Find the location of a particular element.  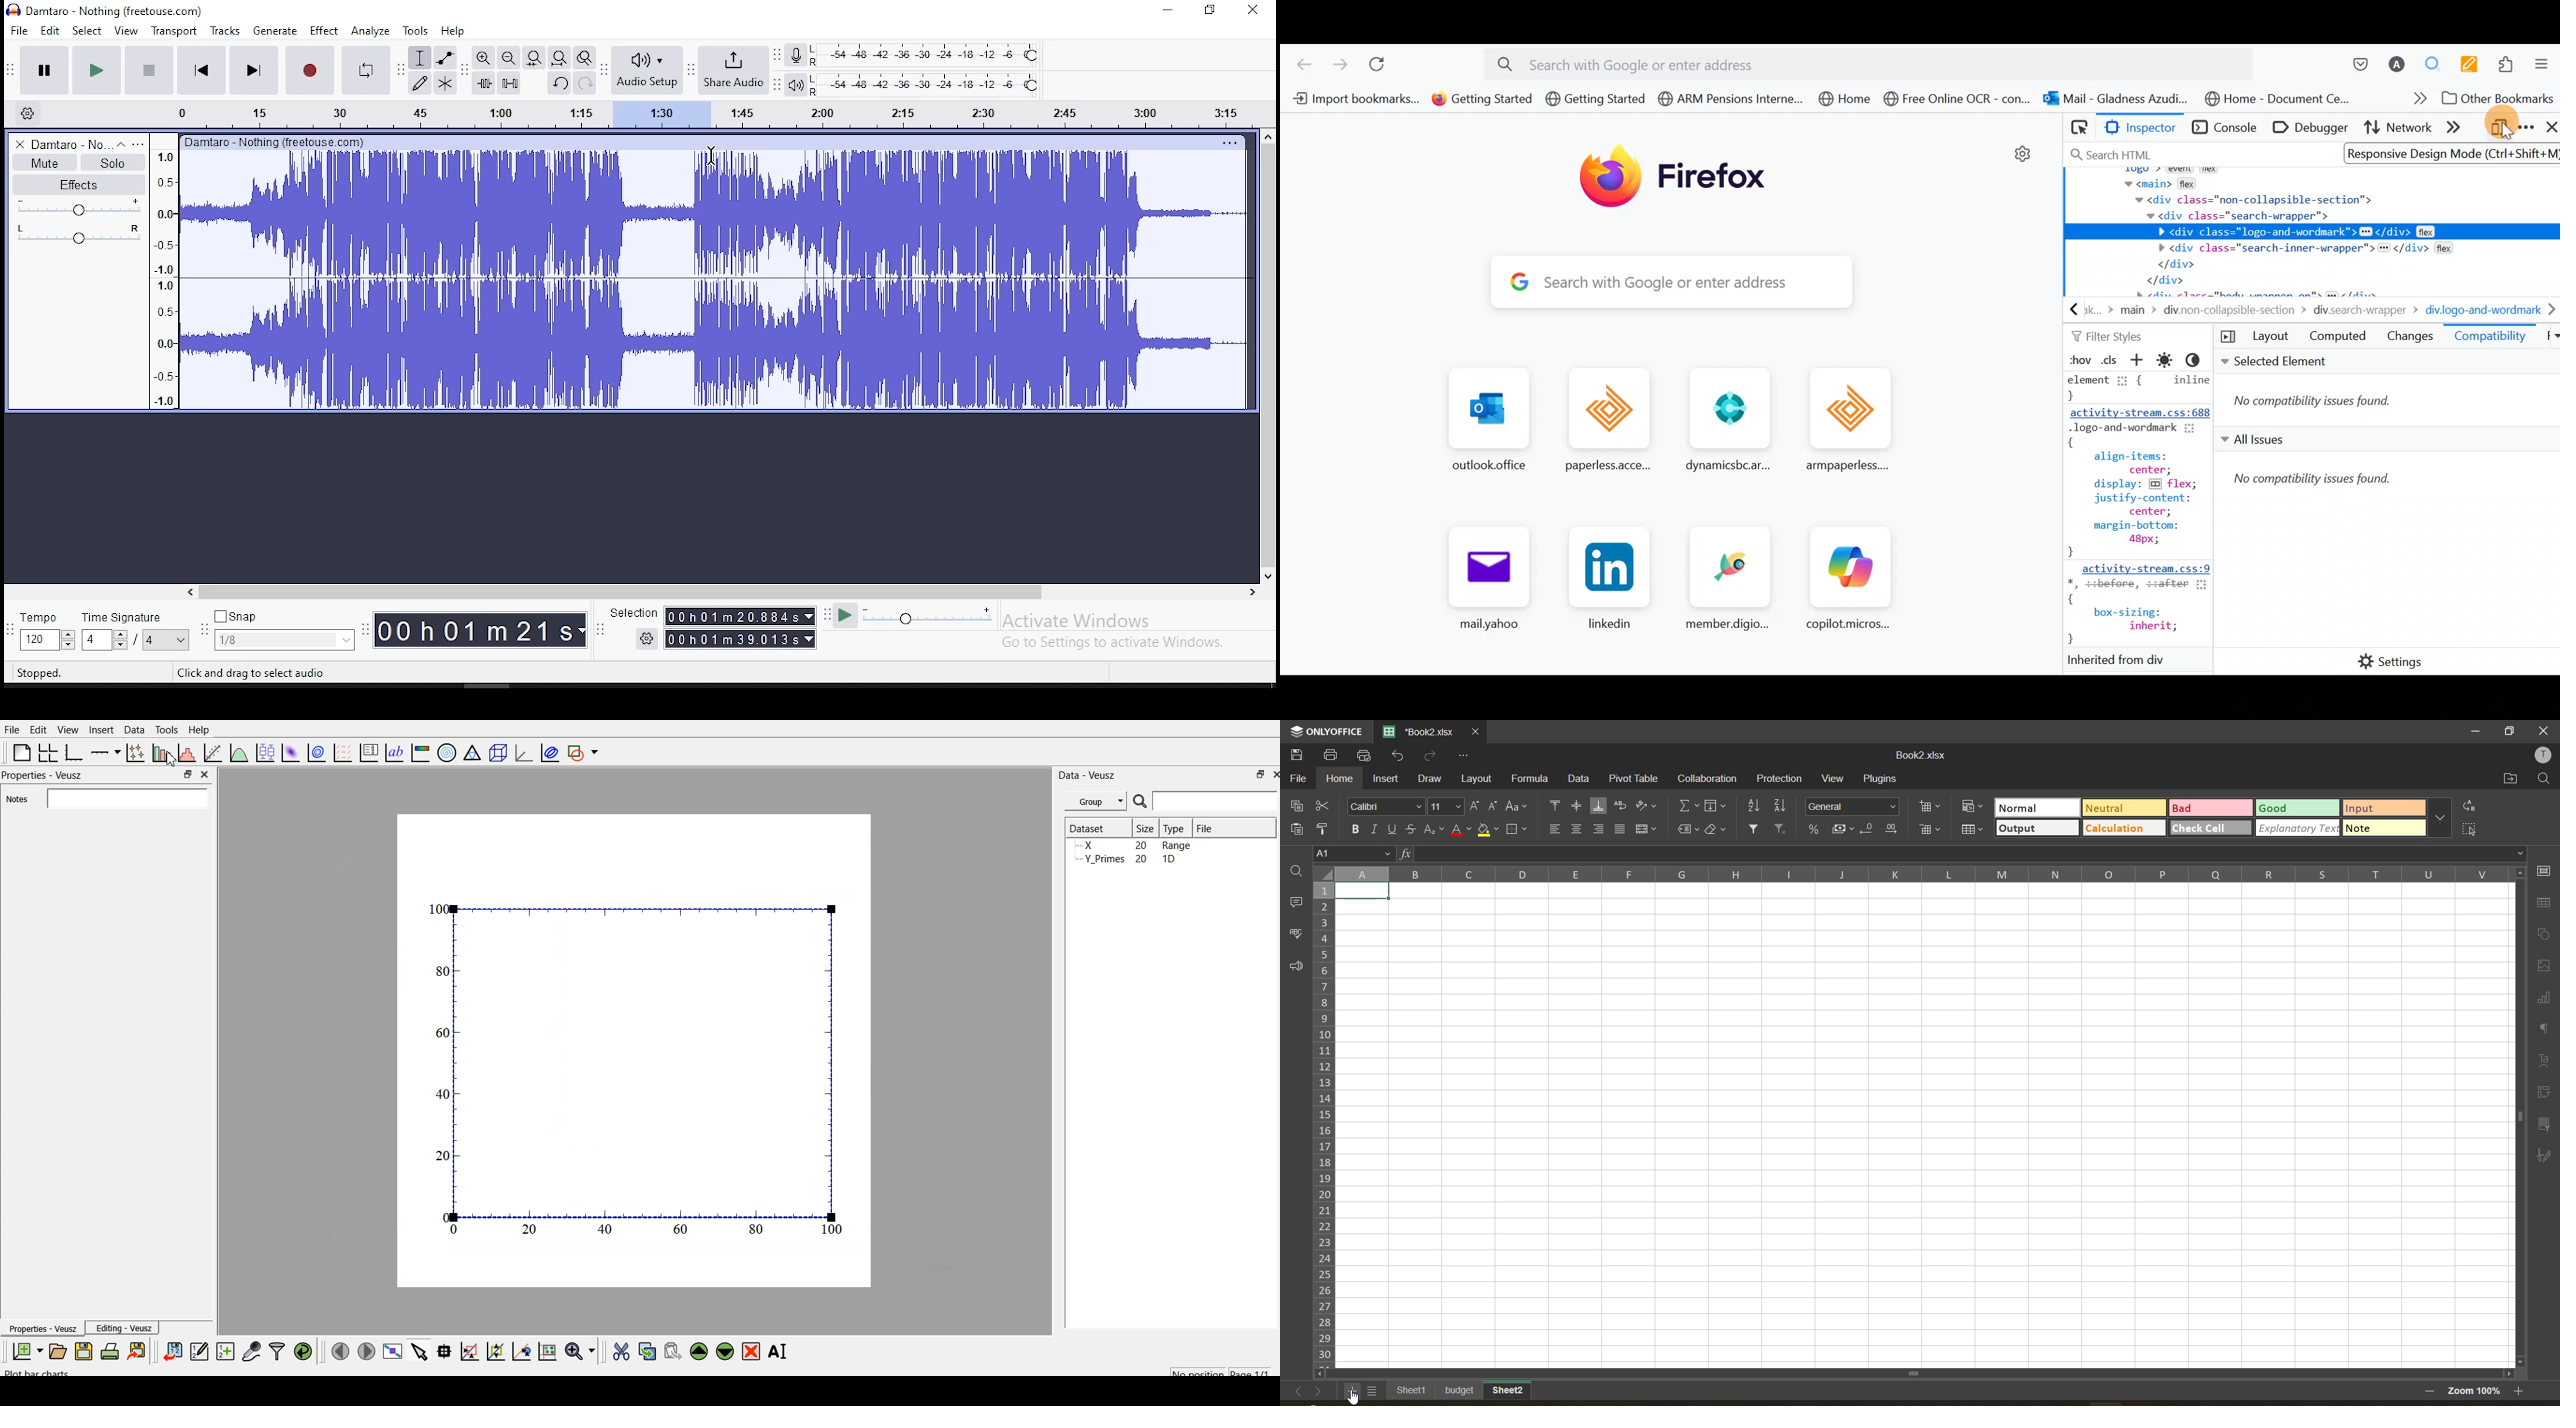

delete track is located at coordinates (21, 144).